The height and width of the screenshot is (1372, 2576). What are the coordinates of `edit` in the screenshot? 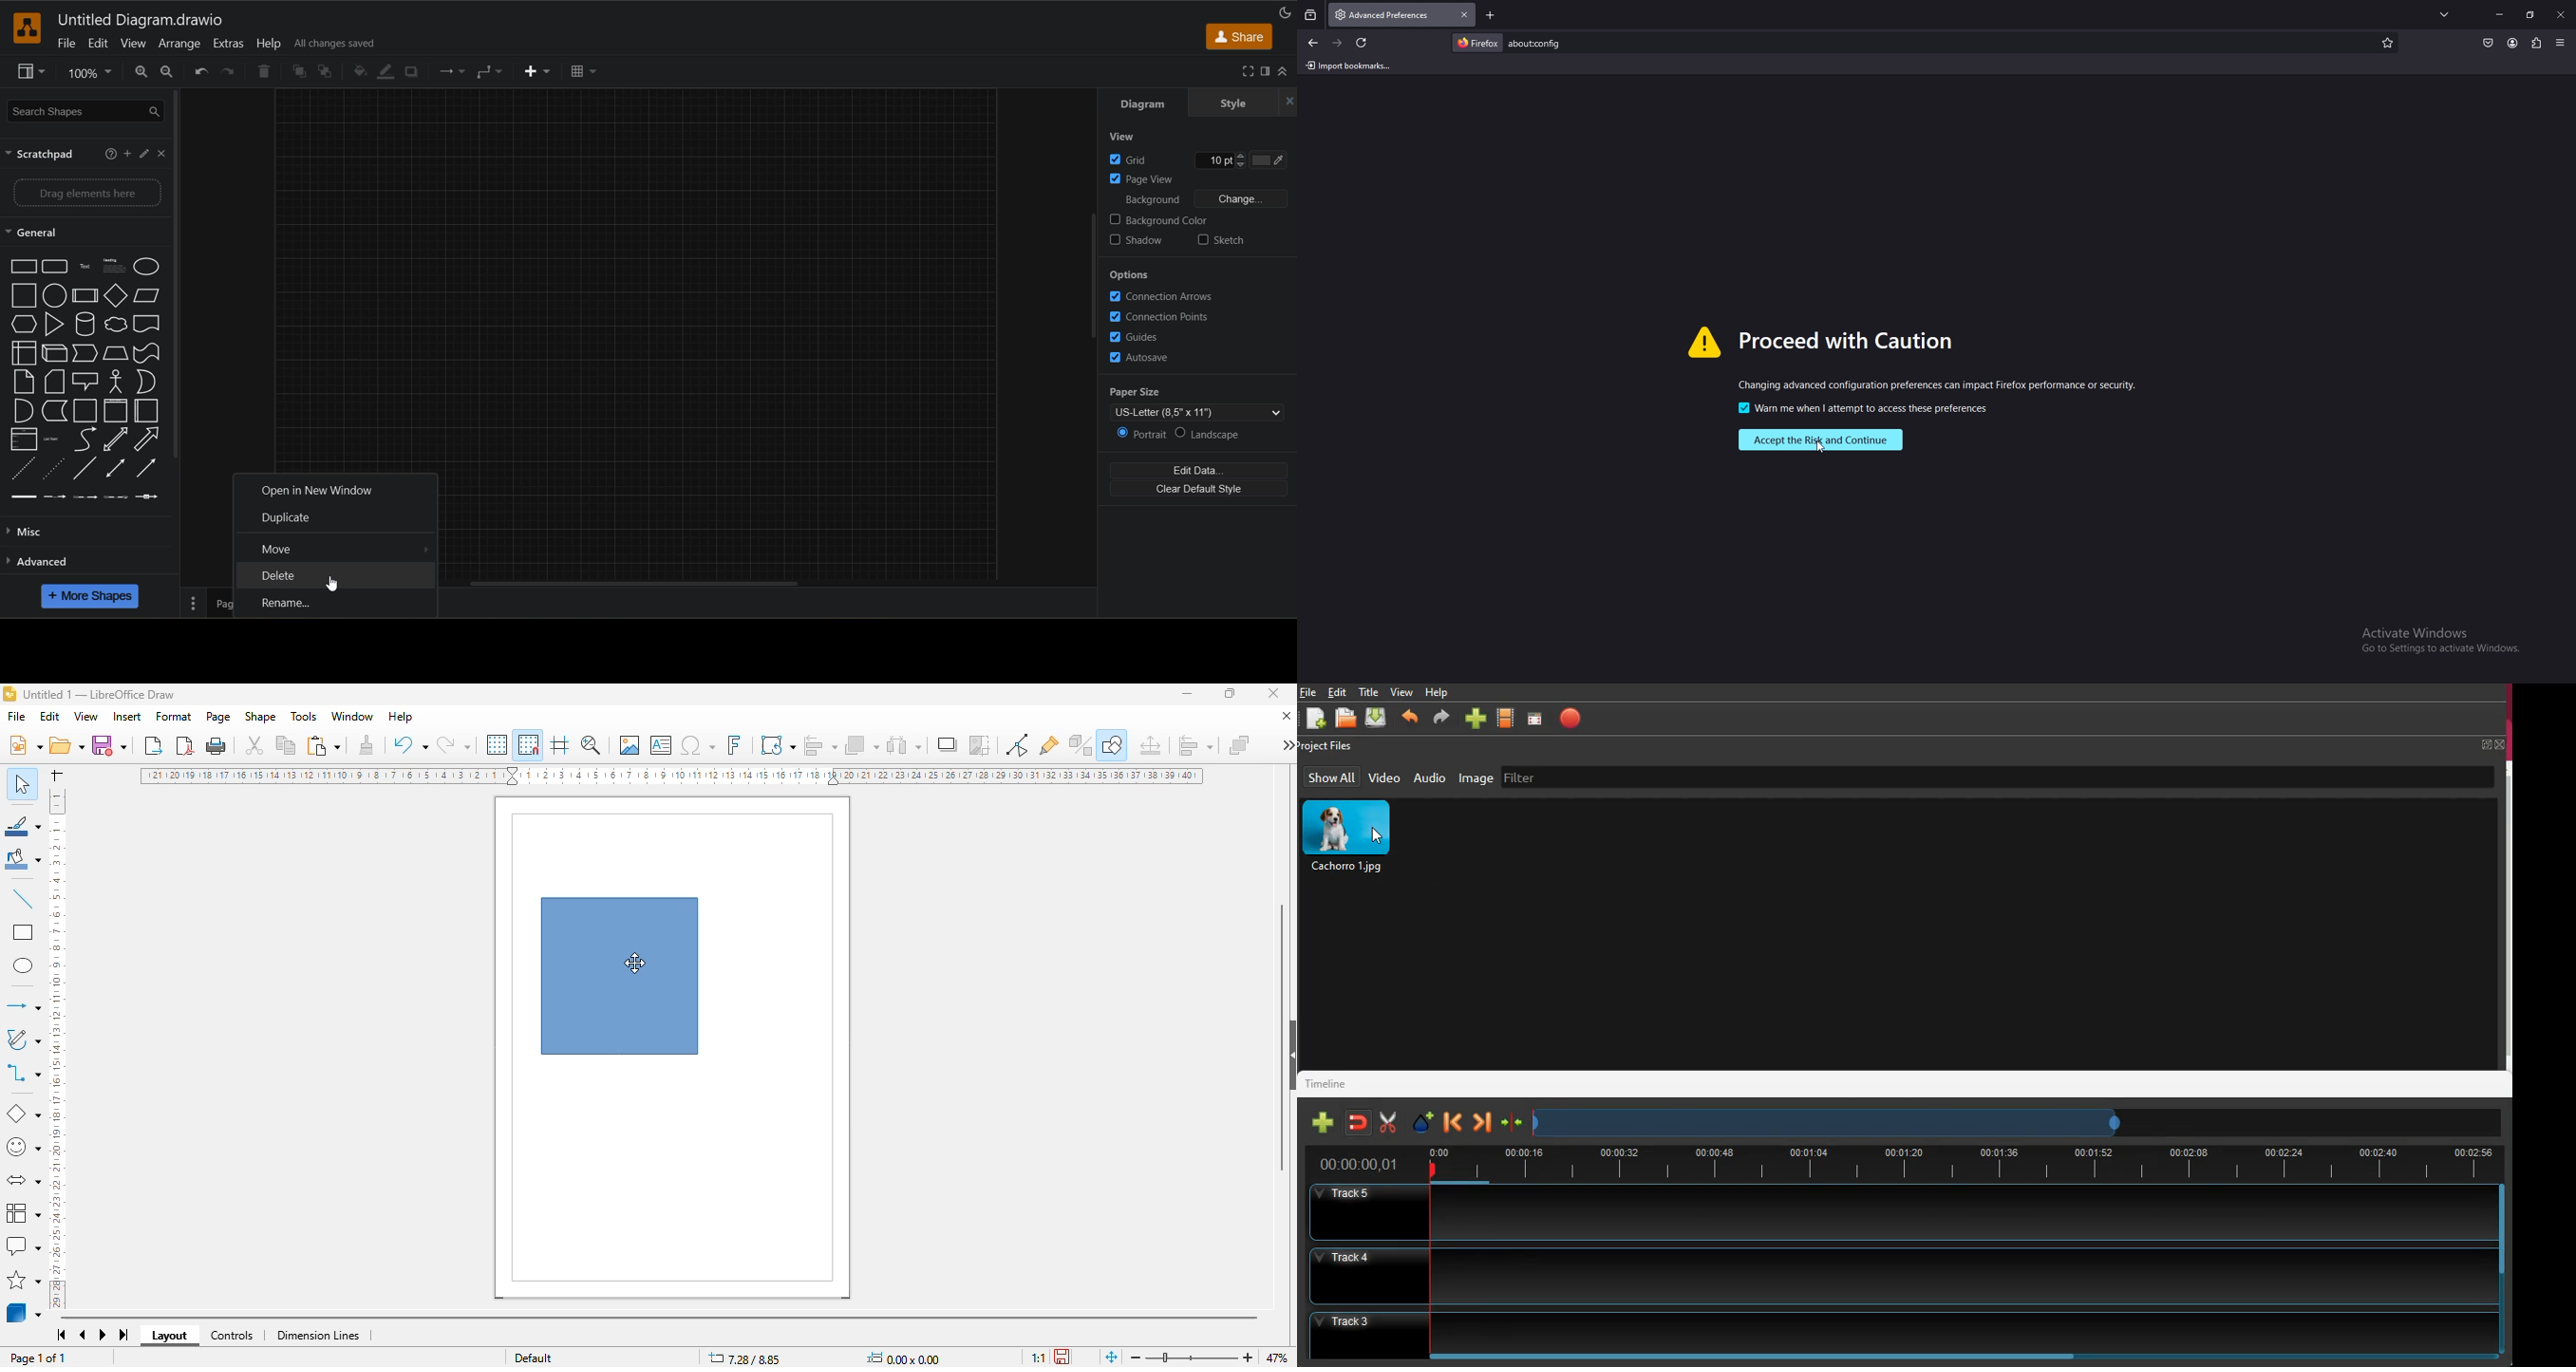 It's located at (142, 154).